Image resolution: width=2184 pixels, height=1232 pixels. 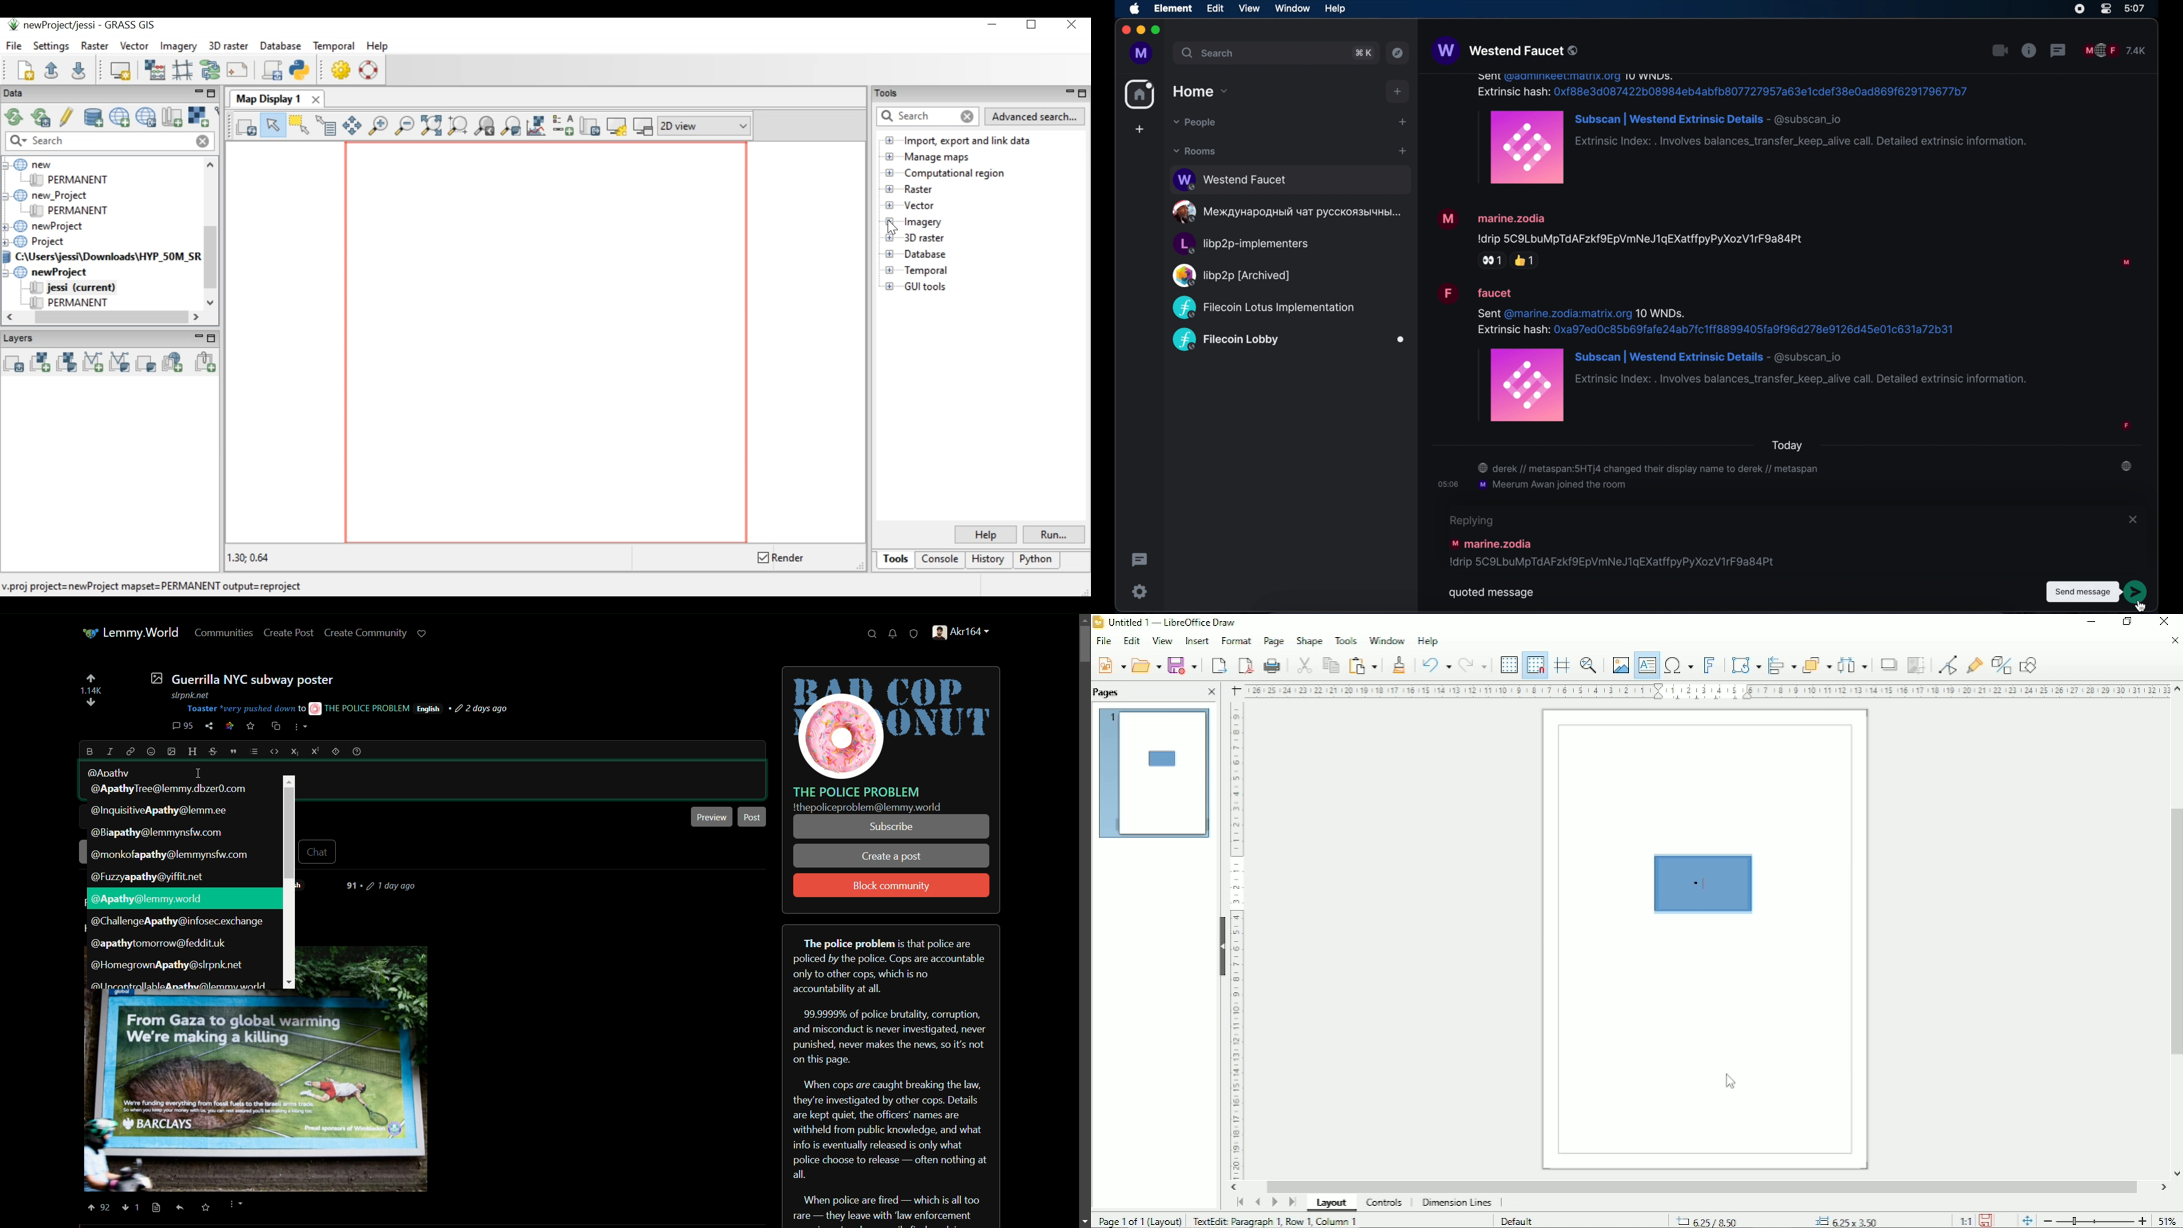 What do you see at coordinates (1781, 663) in the screenshot?
I see `Align objects` at bounding box center [1781, 663].